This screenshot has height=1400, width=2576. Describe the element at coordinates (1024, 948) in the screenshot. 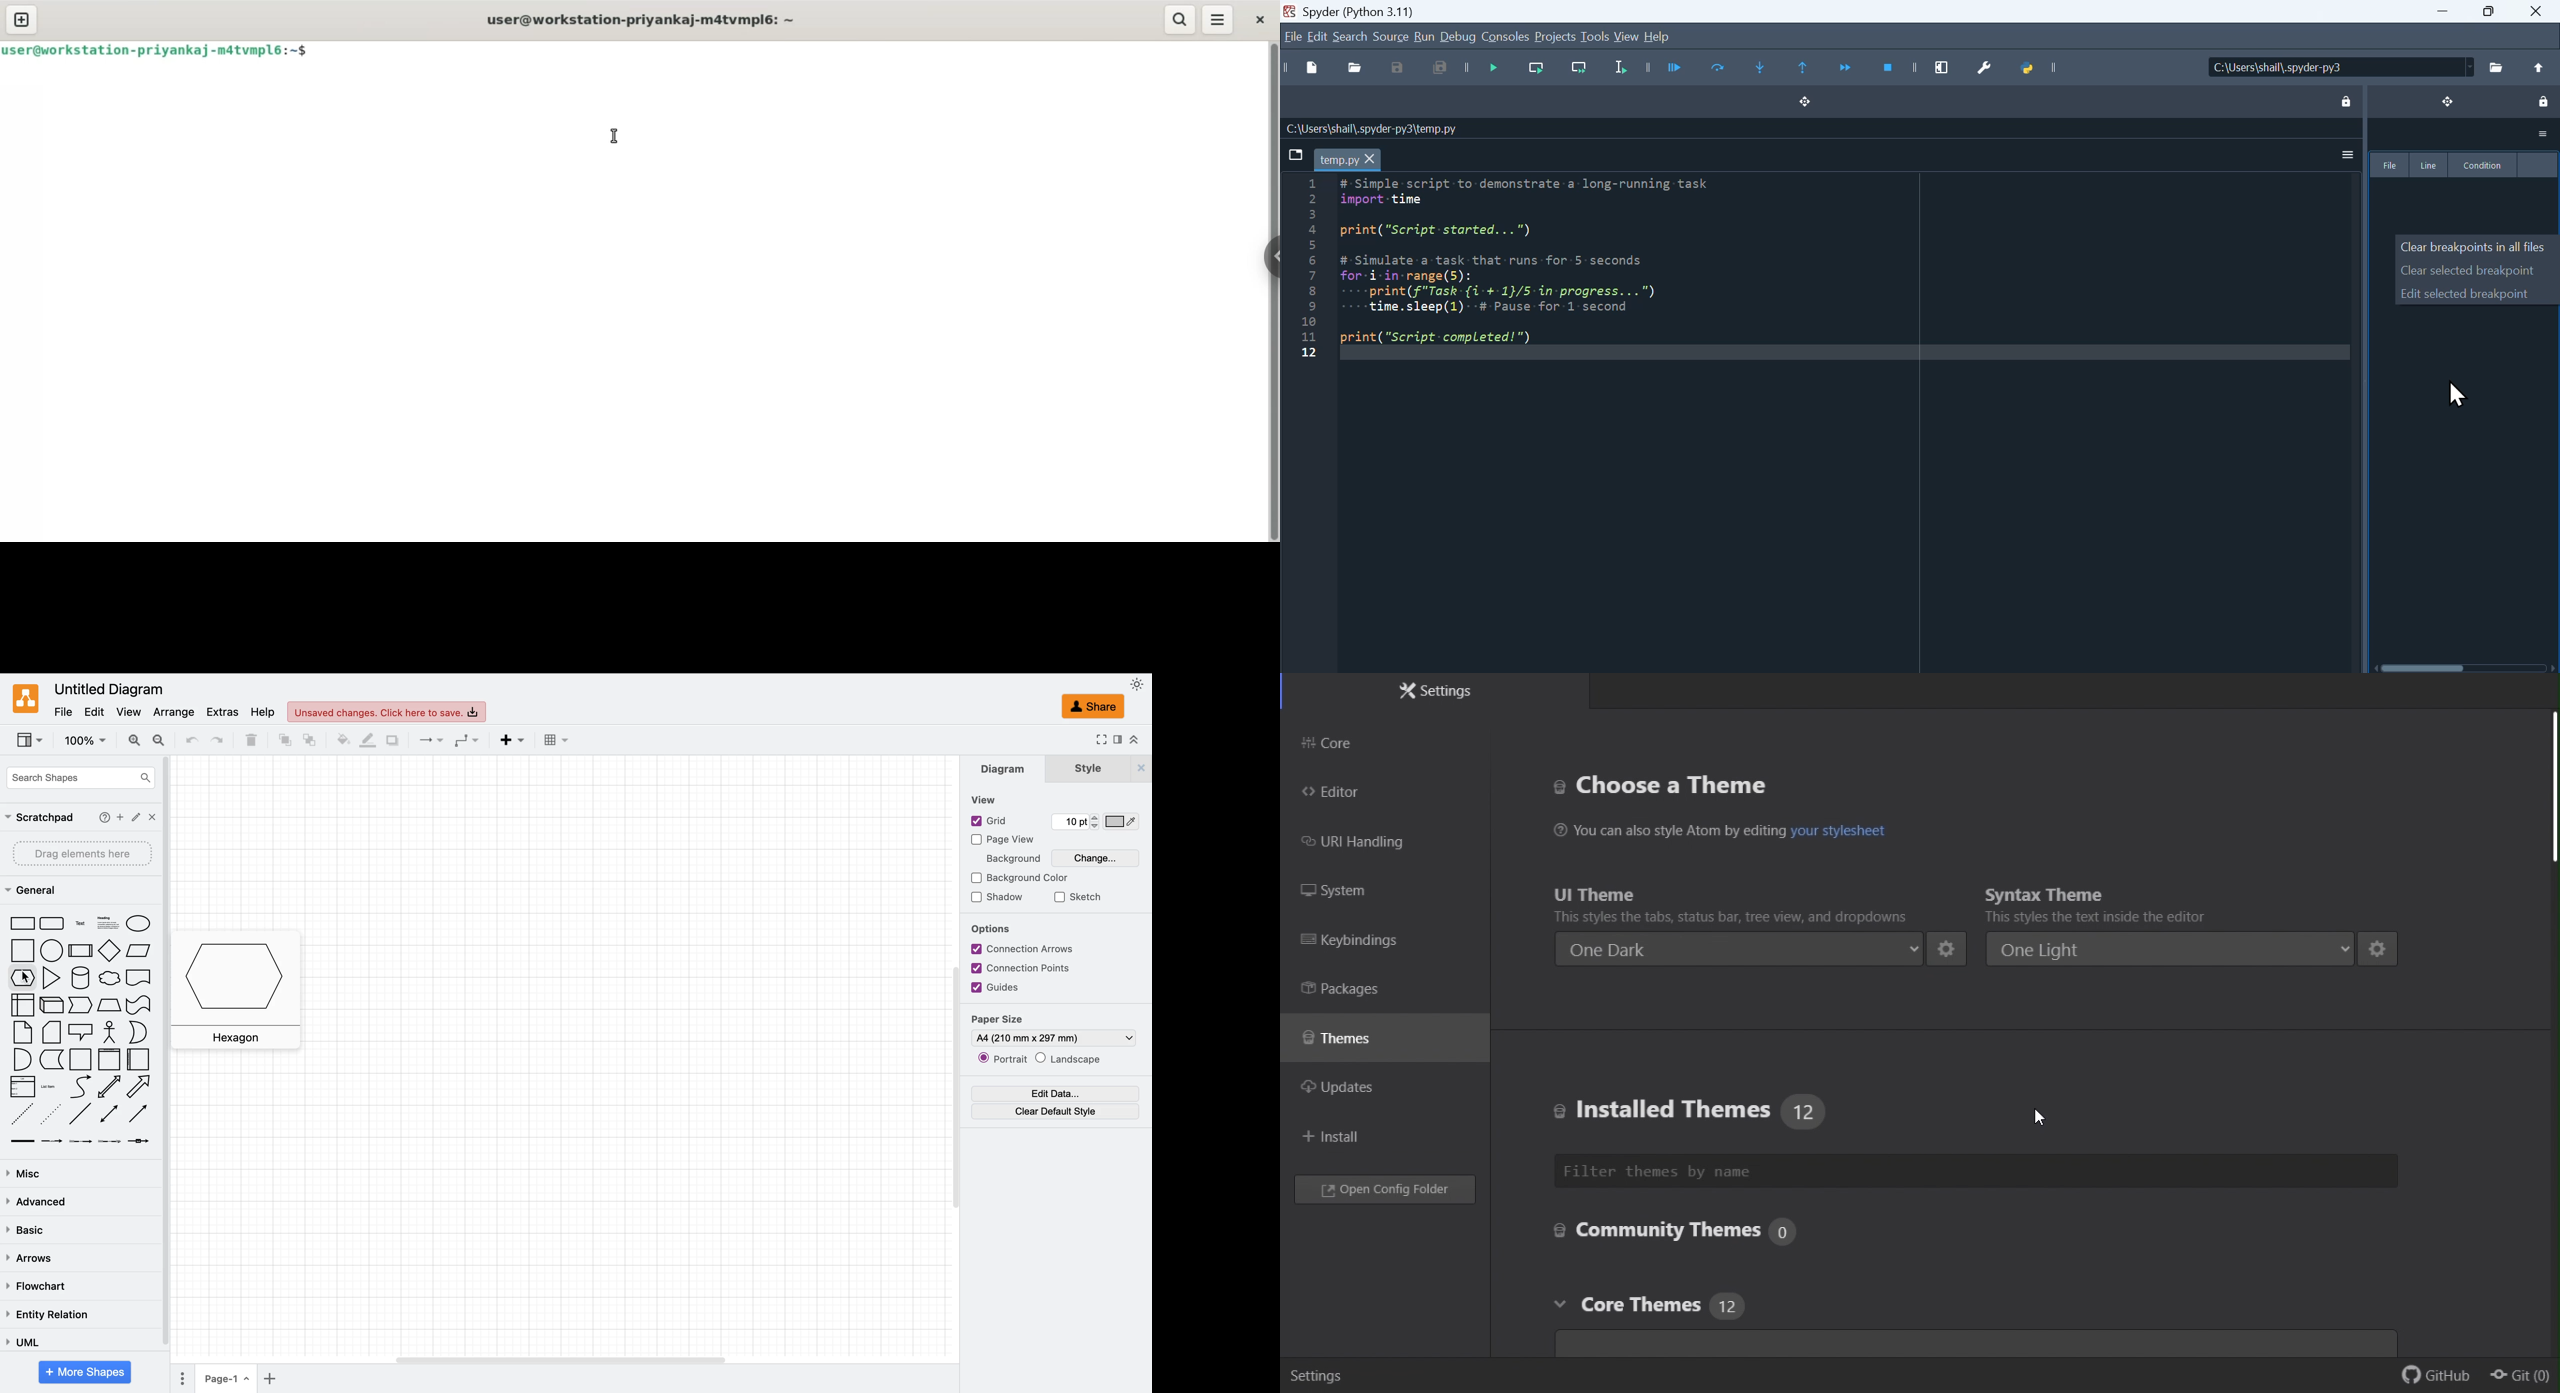

I see `connection arrows` at that location.